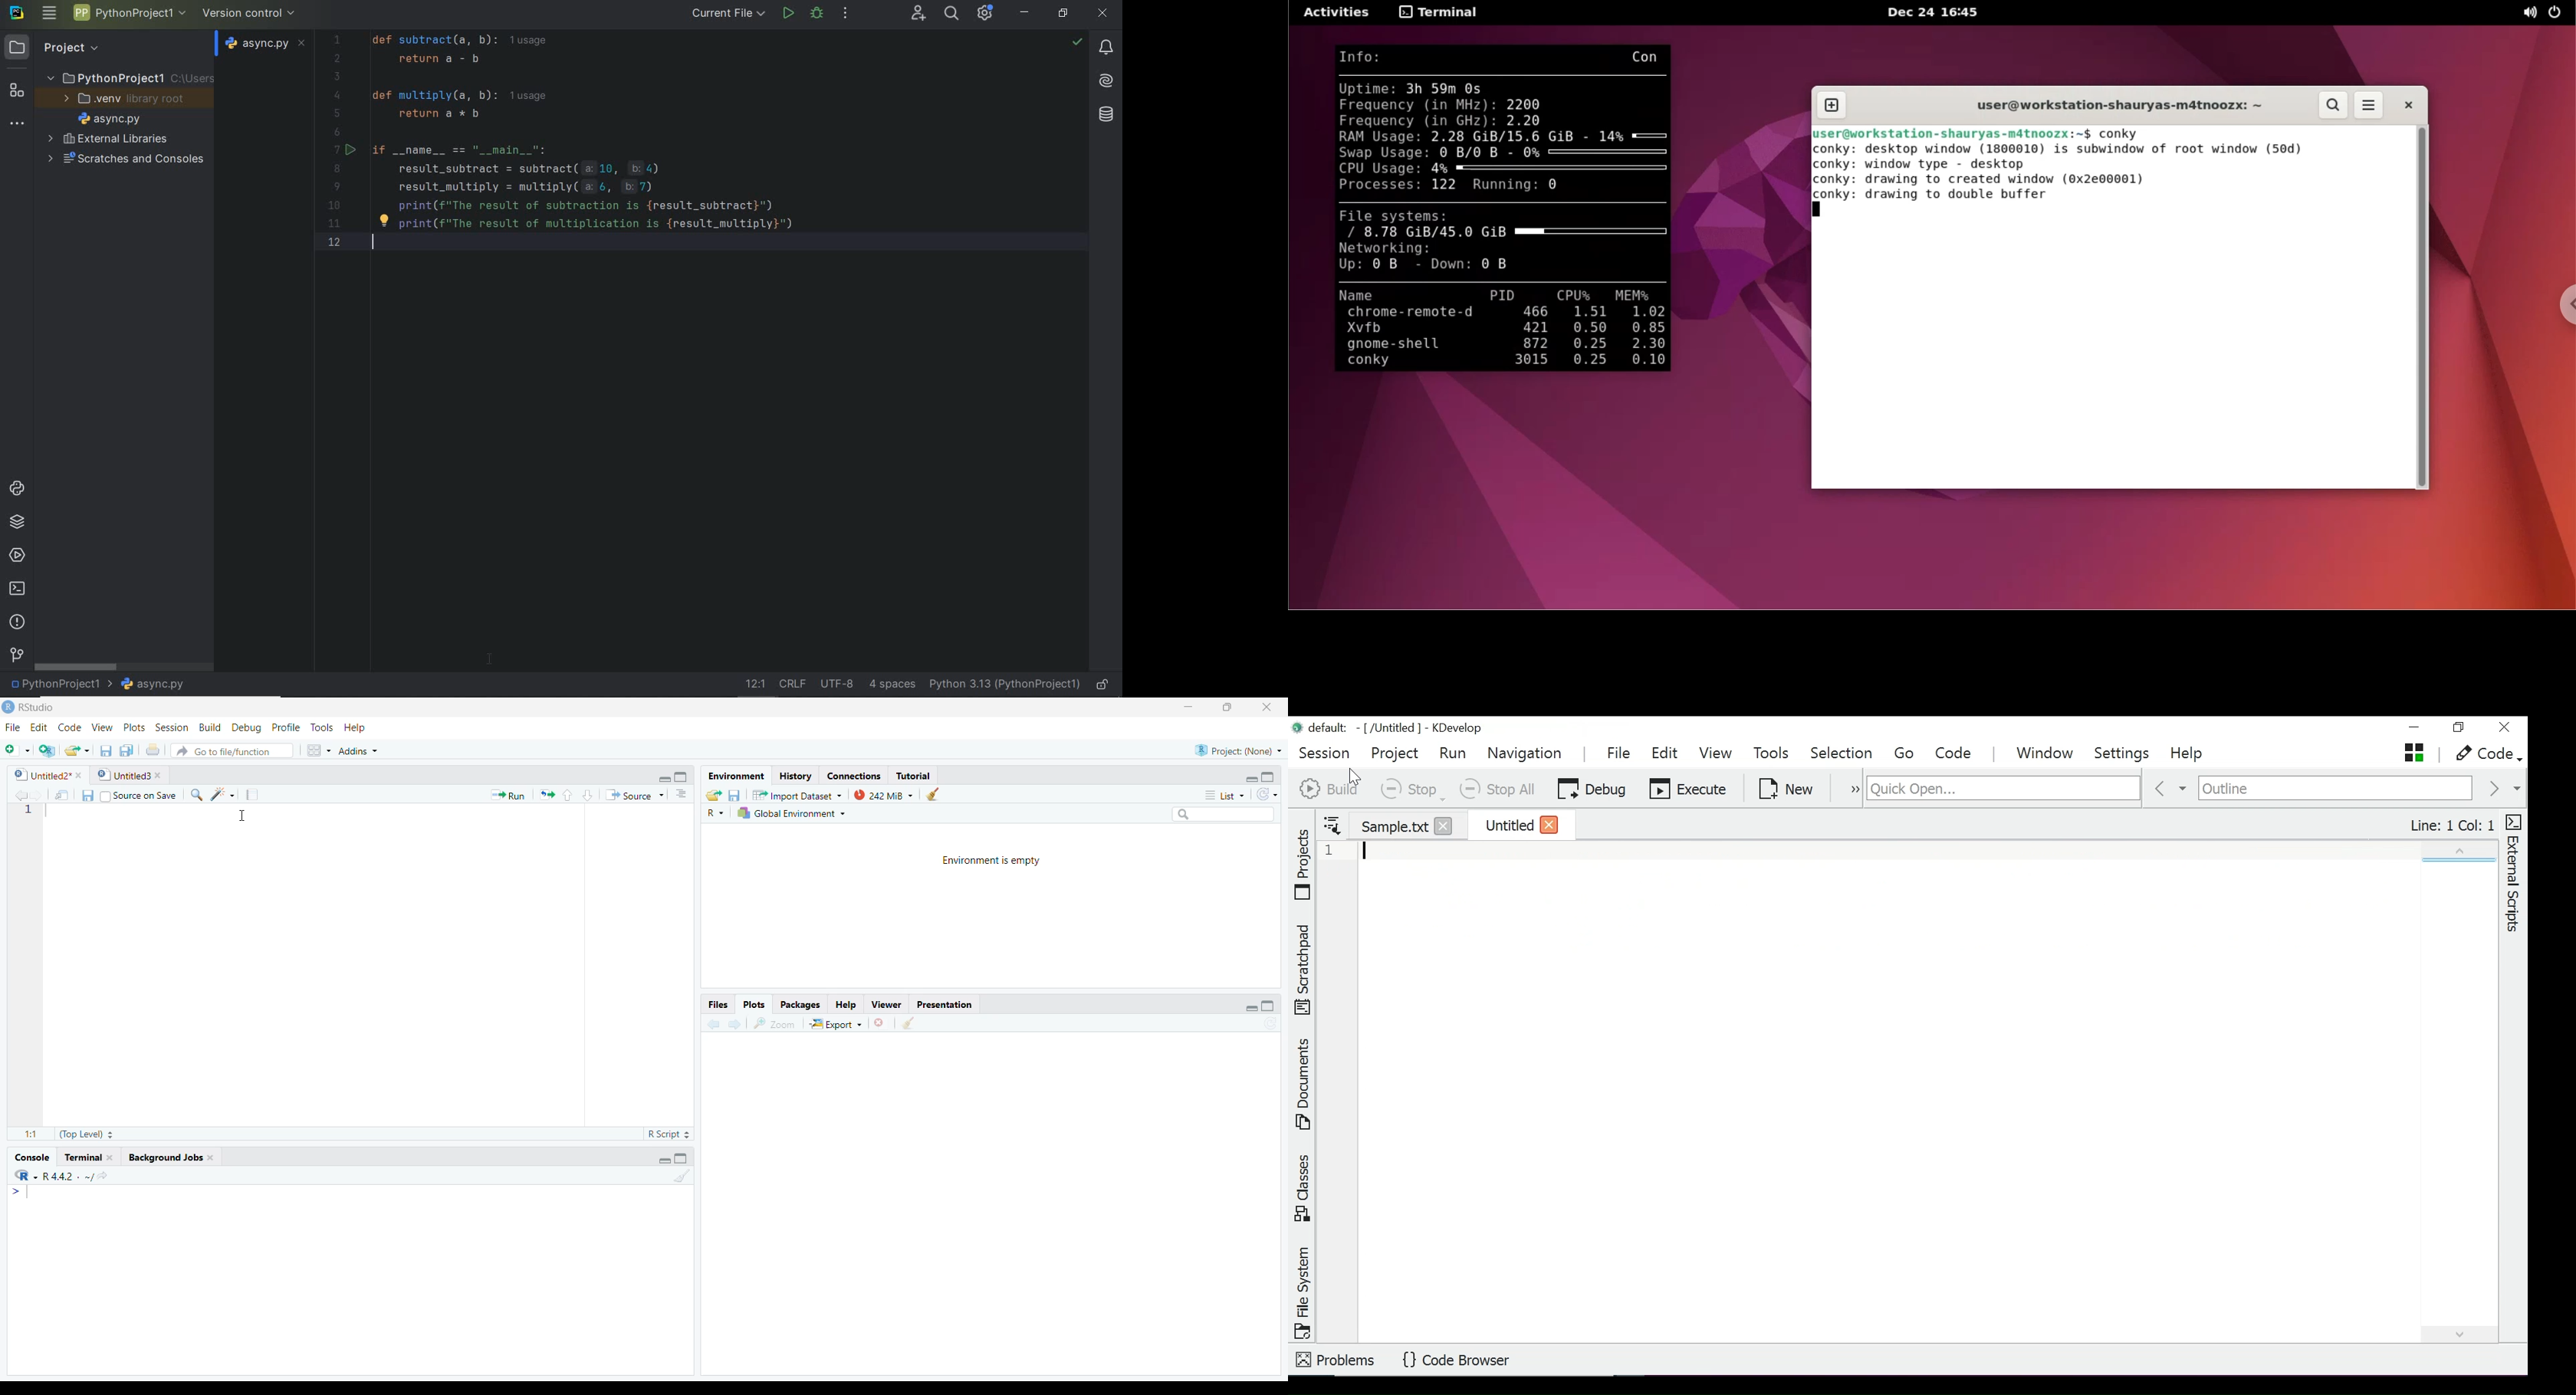  Describe the element at coordinates (1250, 1008) in the screenshot. I see `minimize` at that location.